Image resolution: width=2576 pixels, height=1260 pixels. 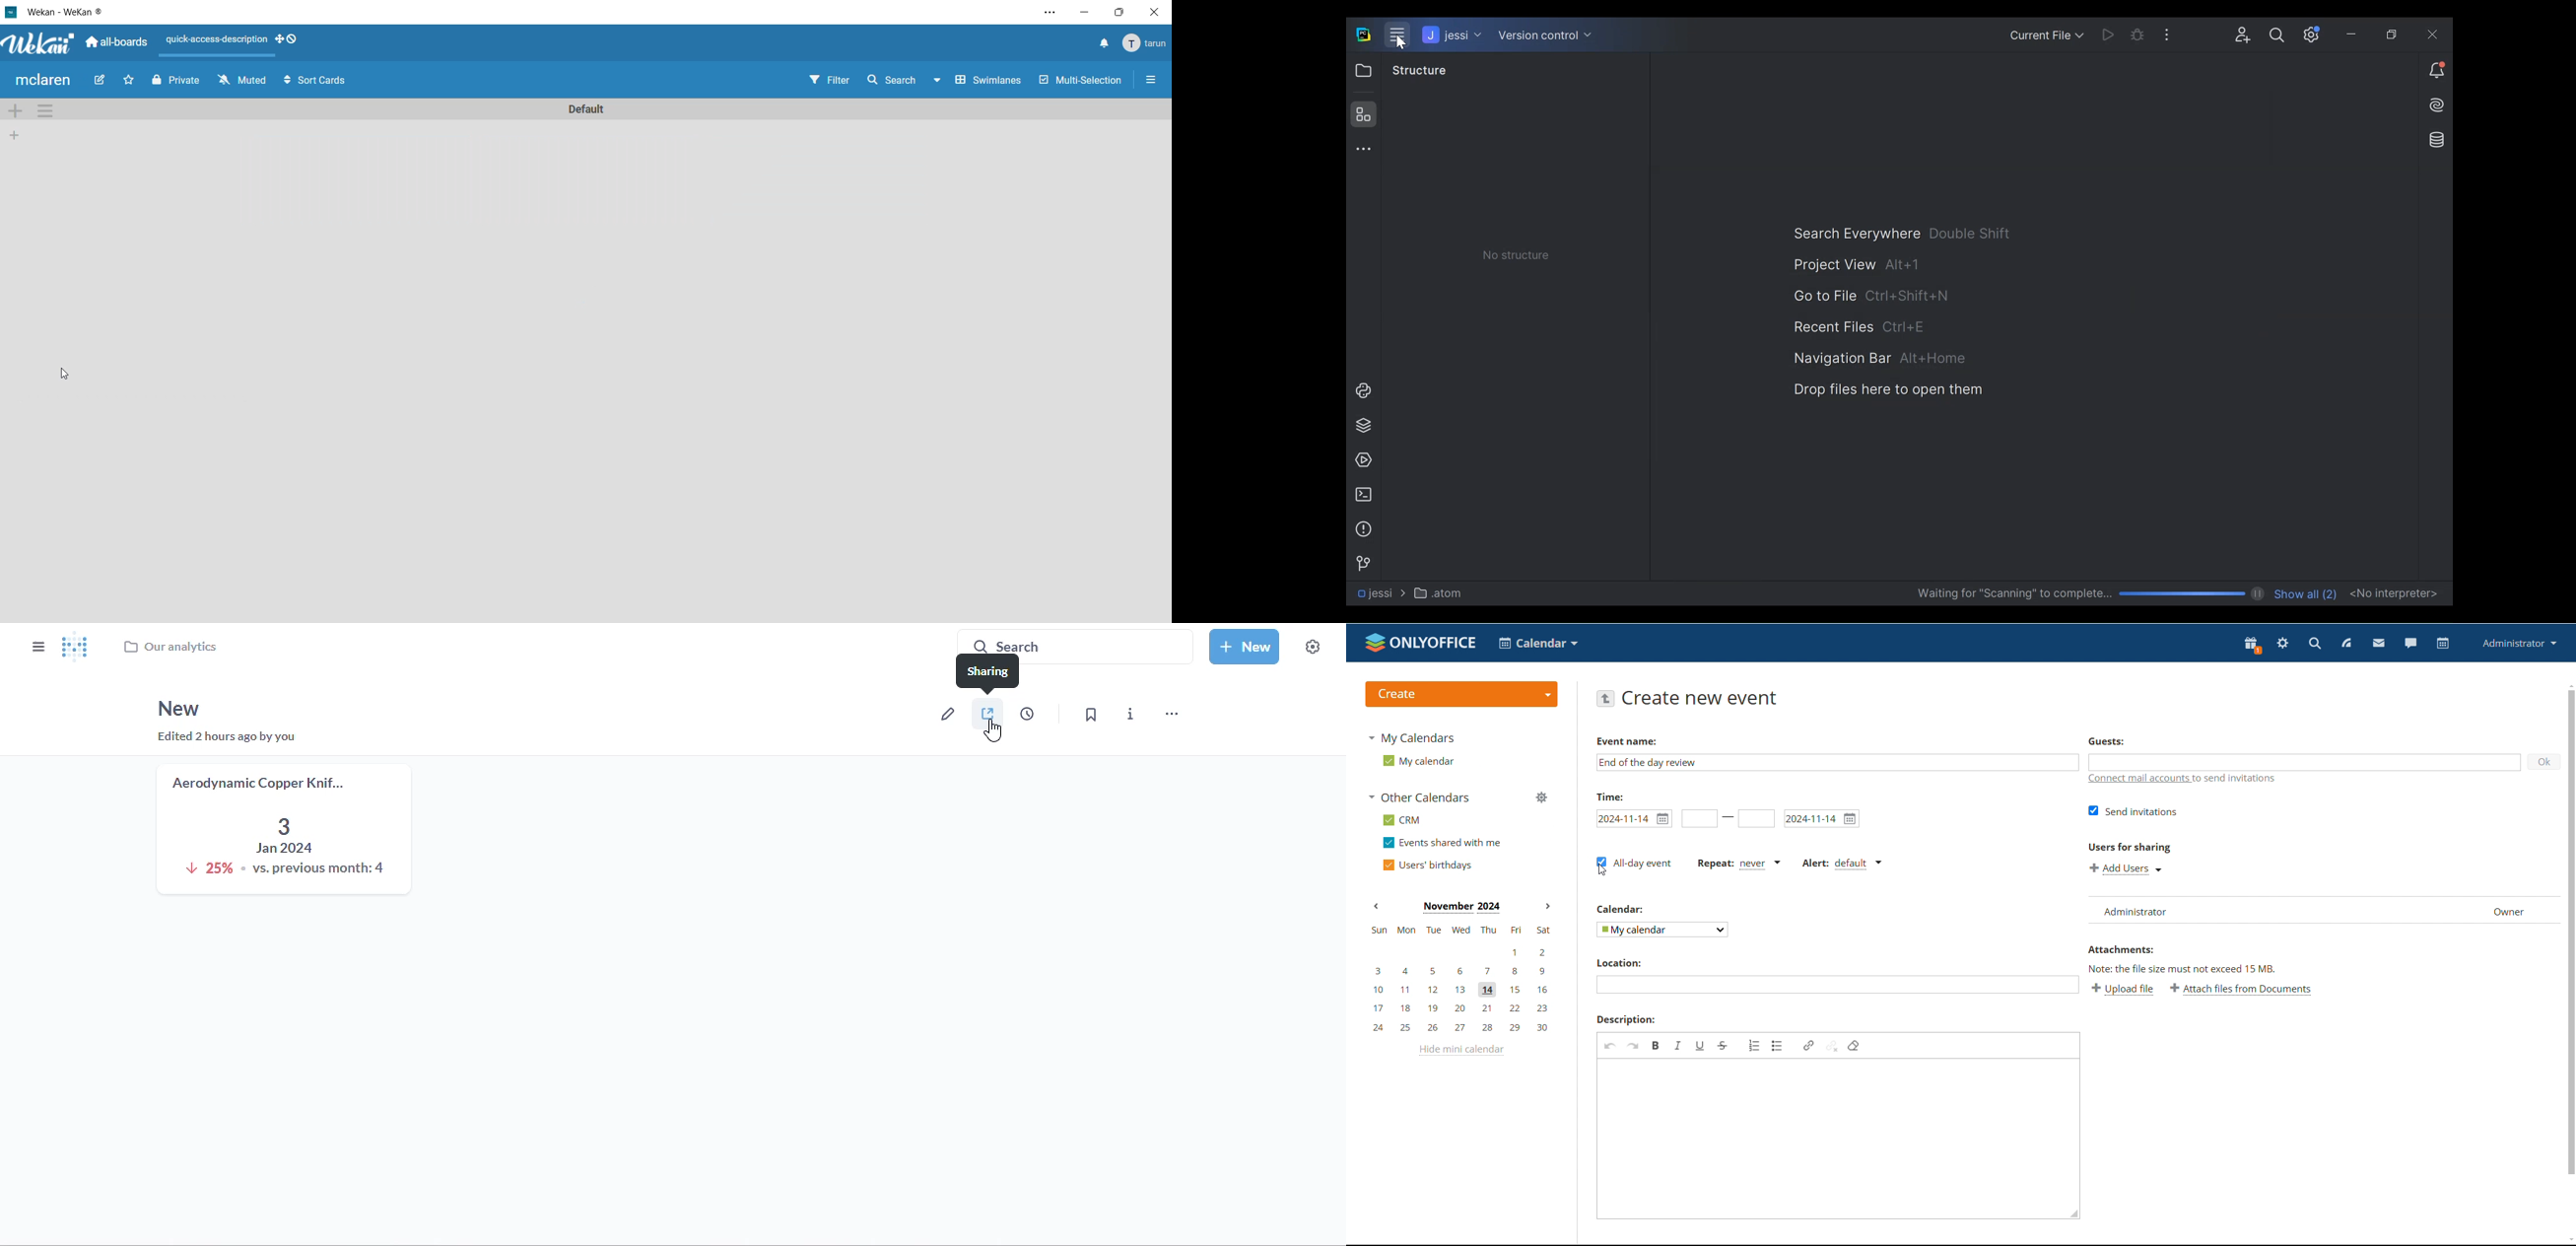 I want to click on Event name, so click(x=1627, y=742).